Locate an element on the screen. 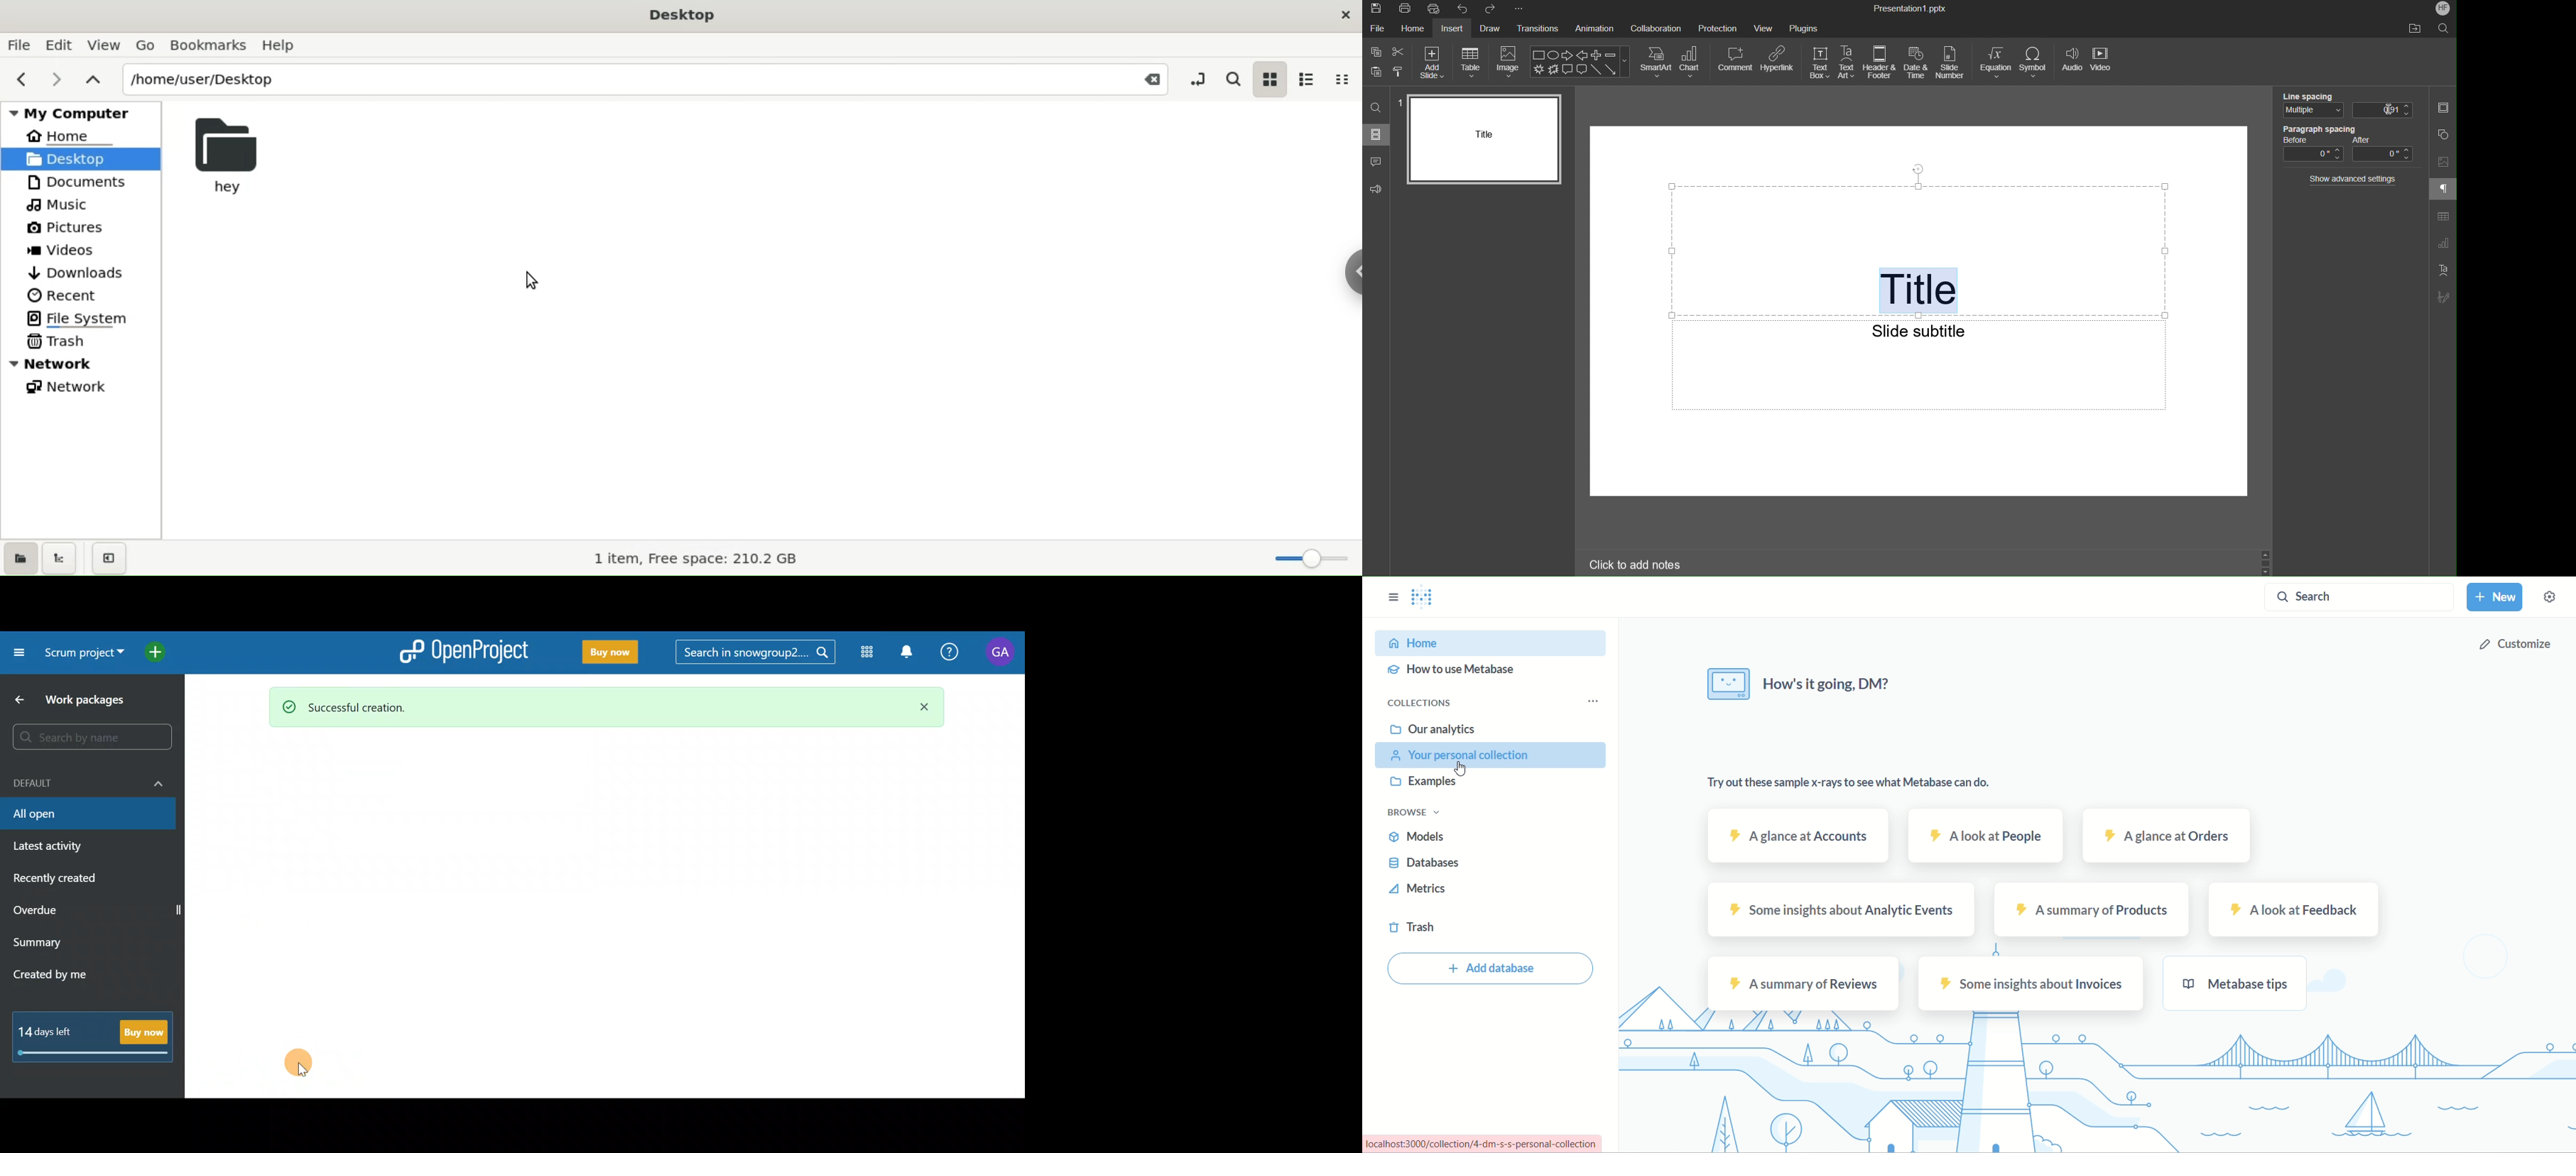 This screenshot has width=2576, height=1176. Buy now is located at coordinates (606, 652).